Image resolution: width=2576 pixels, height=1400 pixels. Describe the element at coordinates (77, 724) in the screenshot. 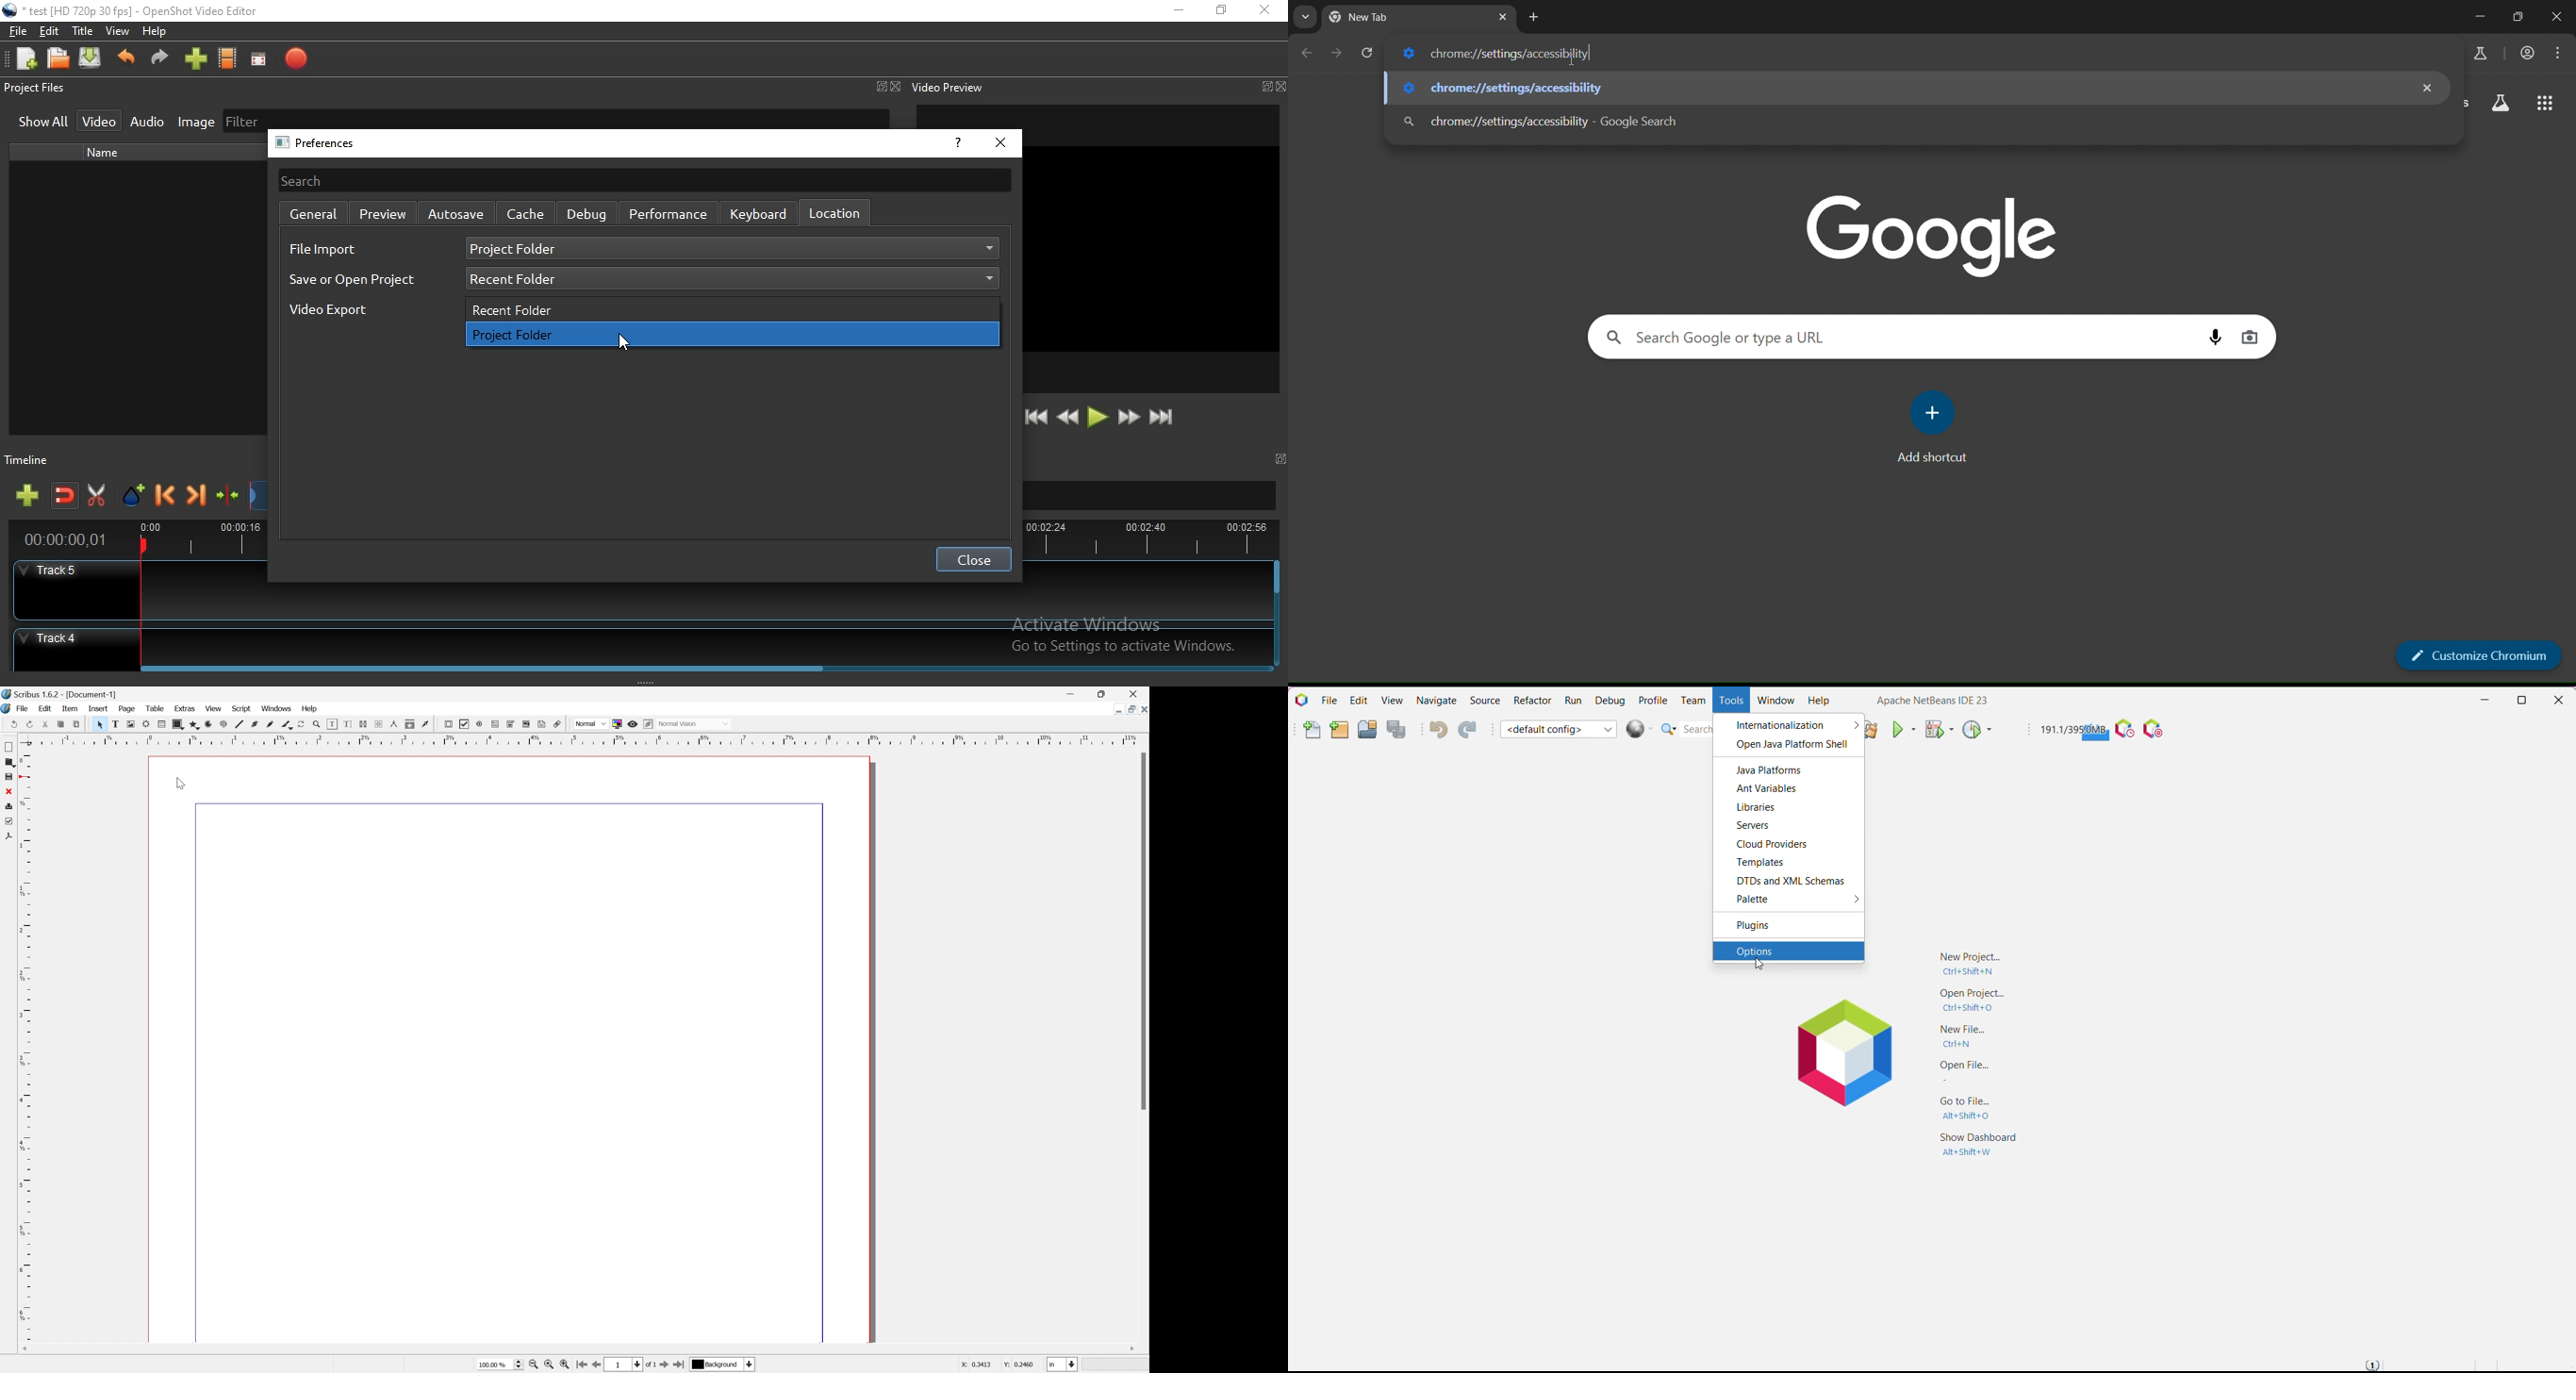

I see `print` at that location.